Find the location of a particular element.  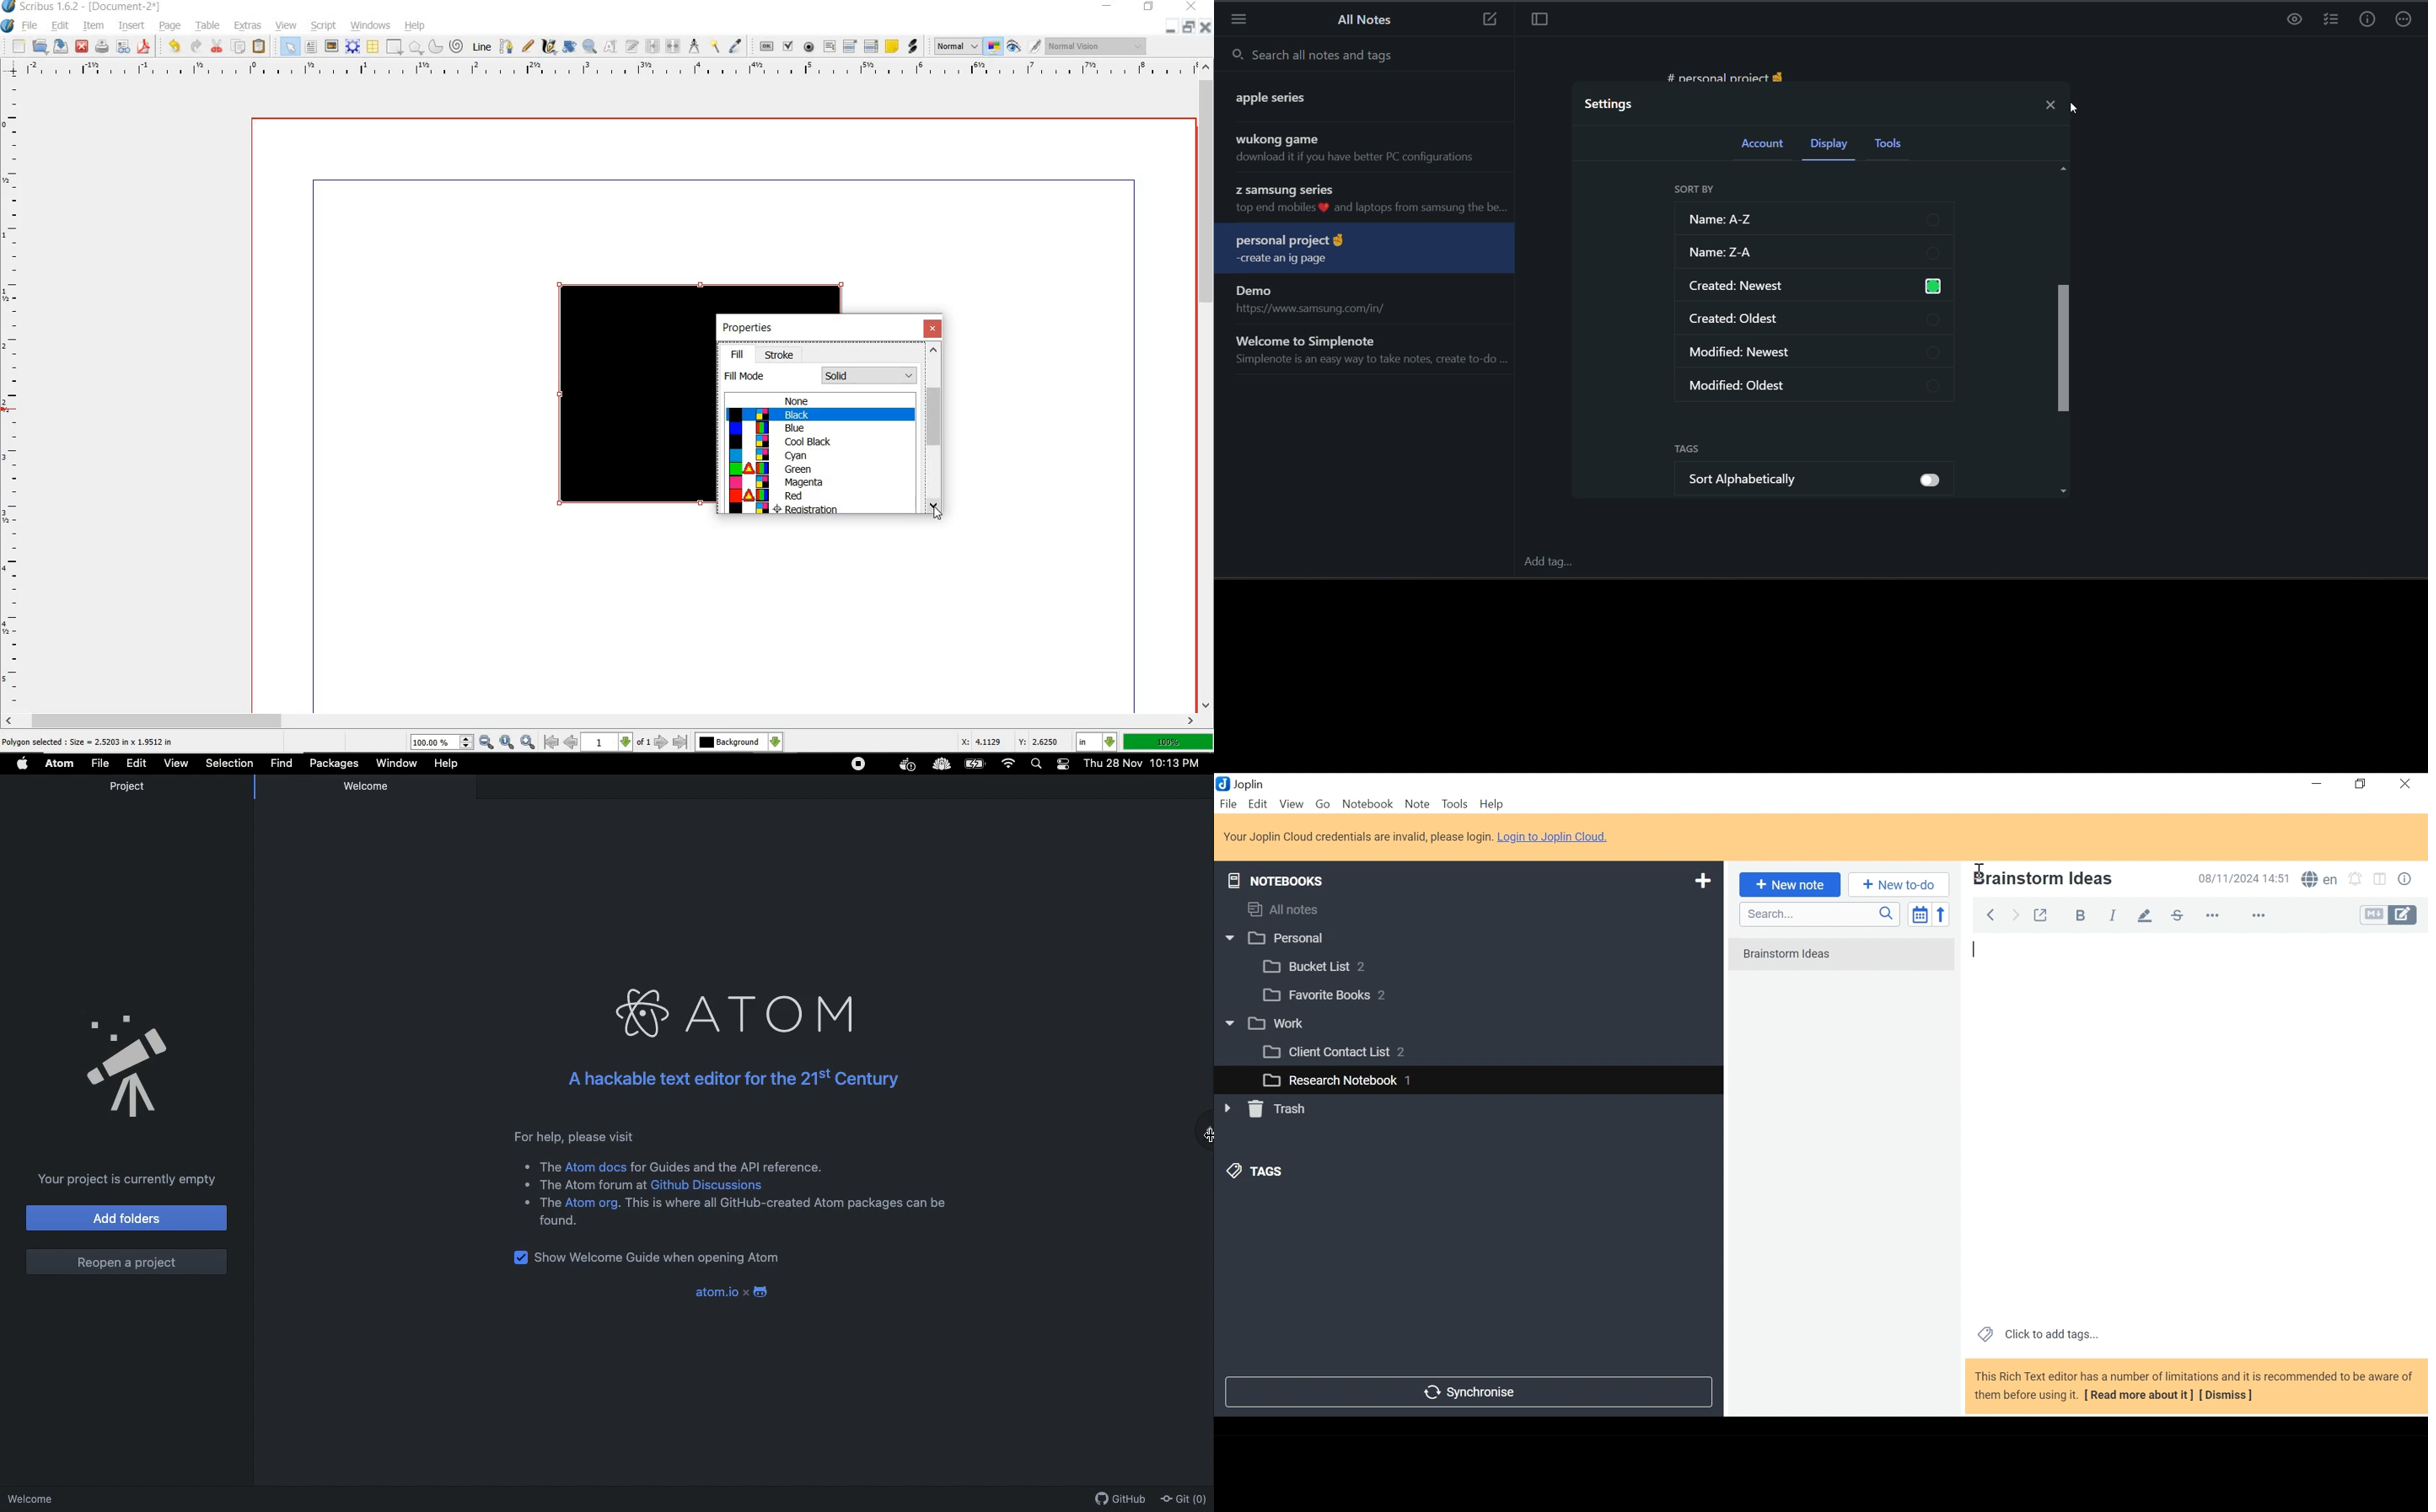

Visual appearance of the display is located at coordinates (1096, 47).